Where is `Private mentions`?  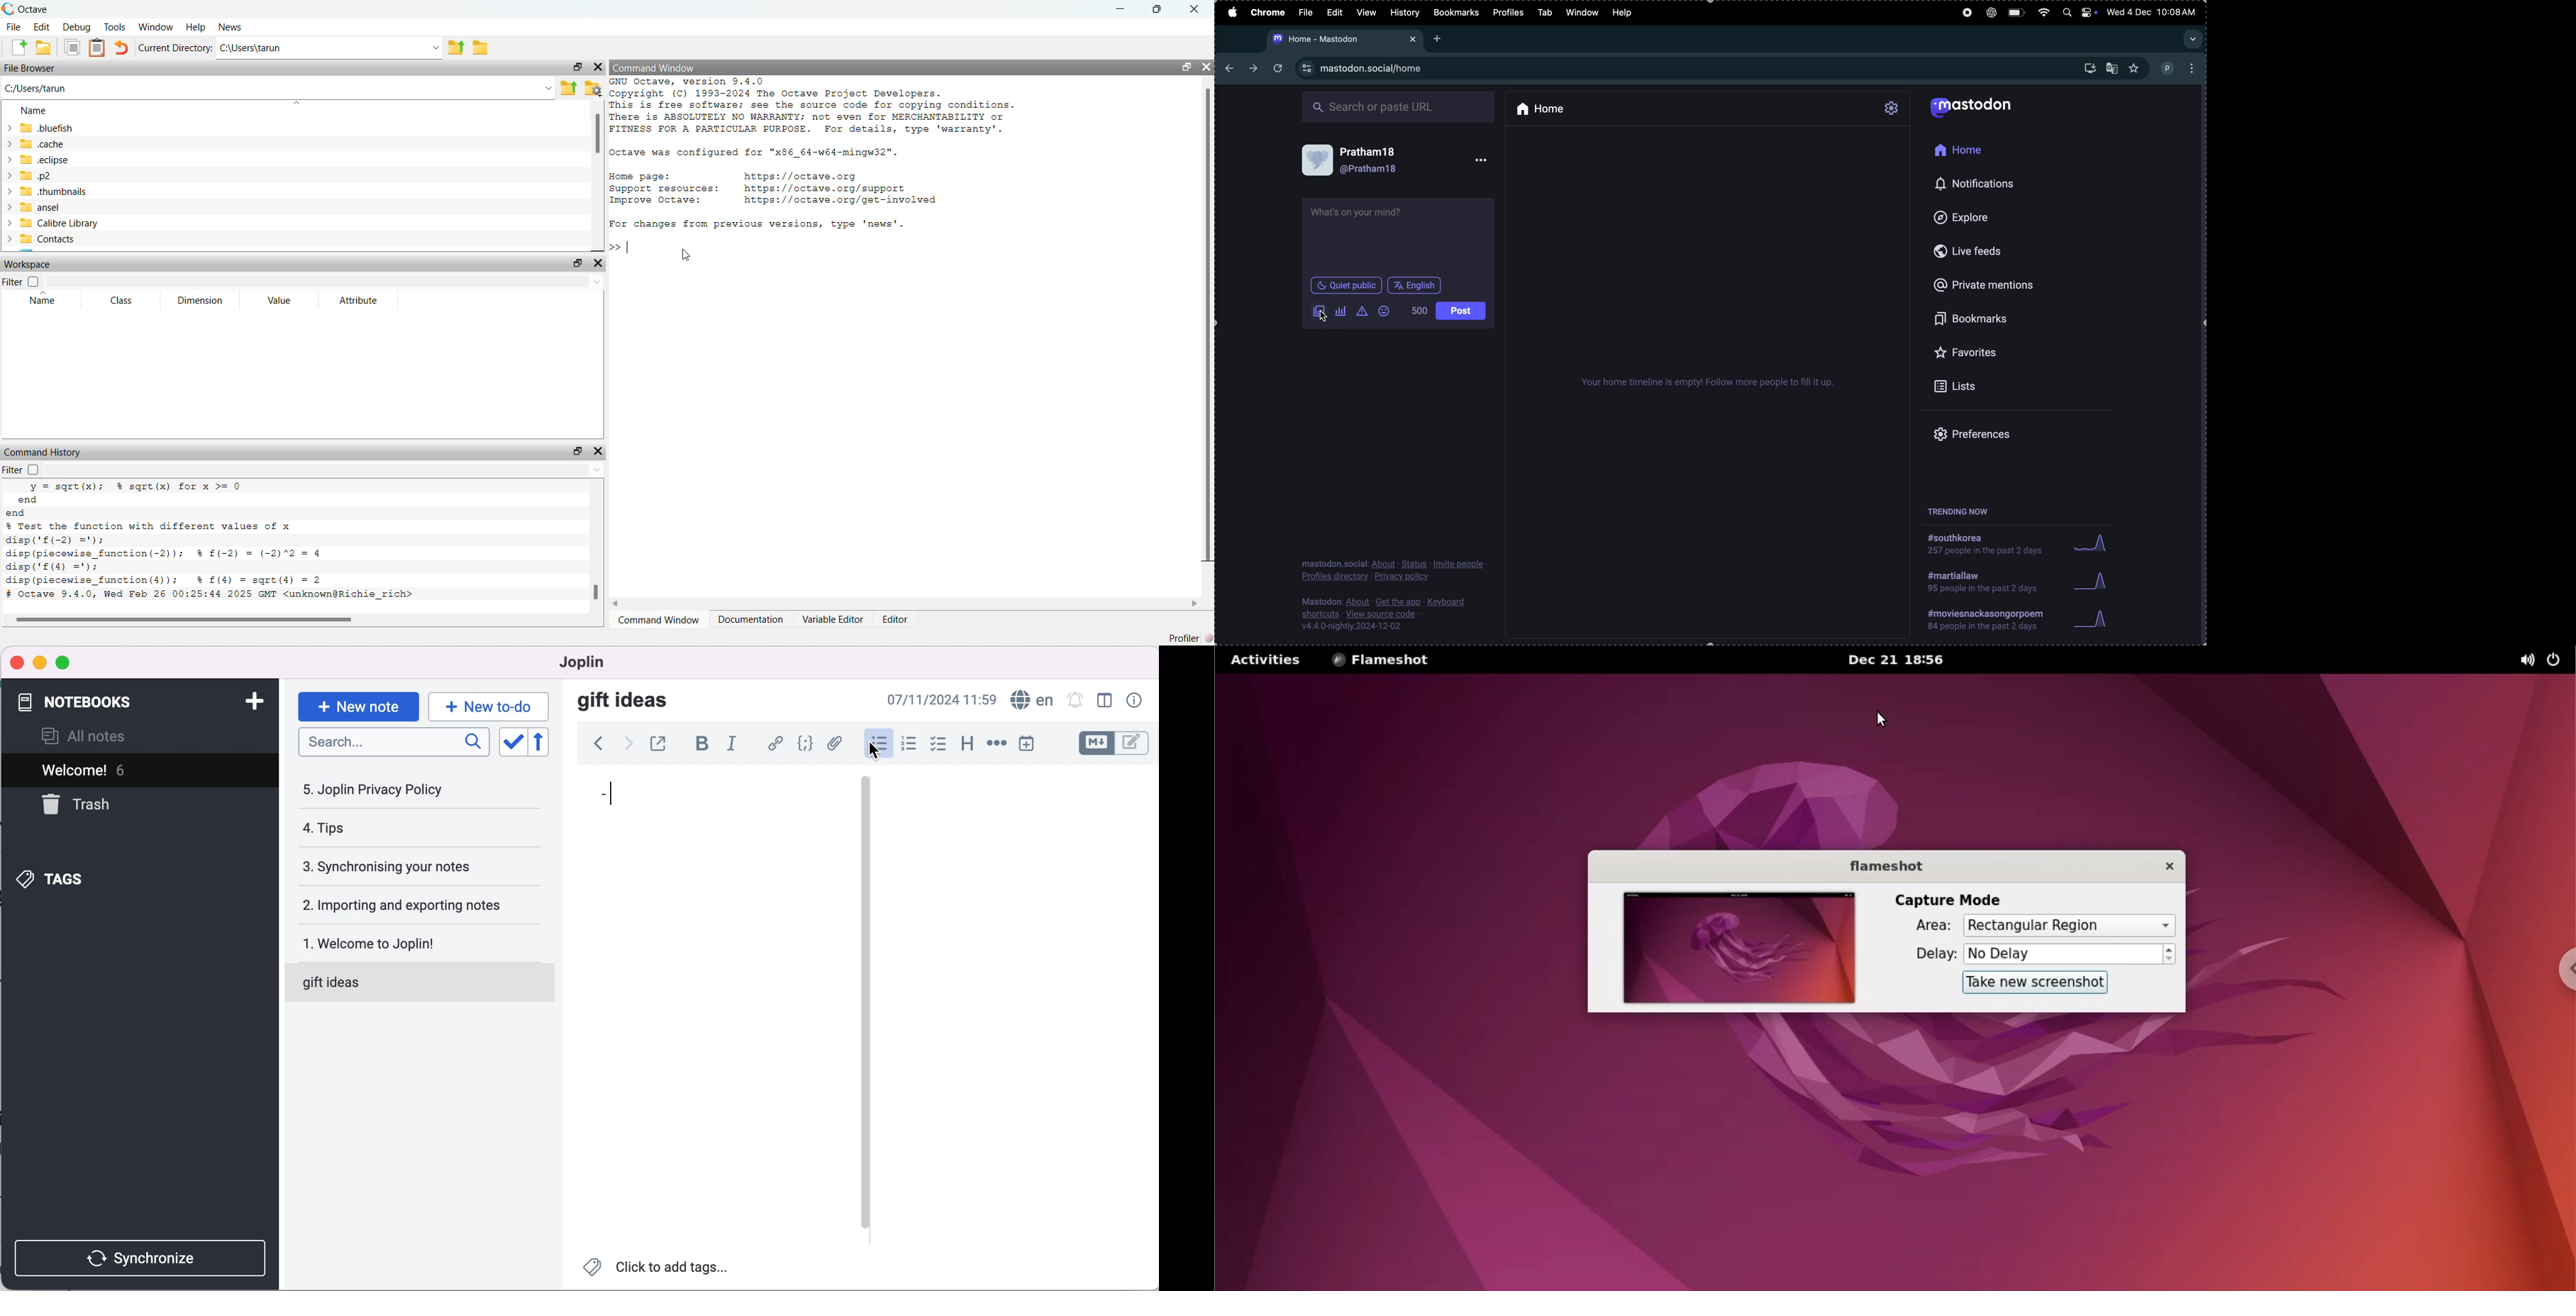
Private mentions is located at coordinates (1991, 285).